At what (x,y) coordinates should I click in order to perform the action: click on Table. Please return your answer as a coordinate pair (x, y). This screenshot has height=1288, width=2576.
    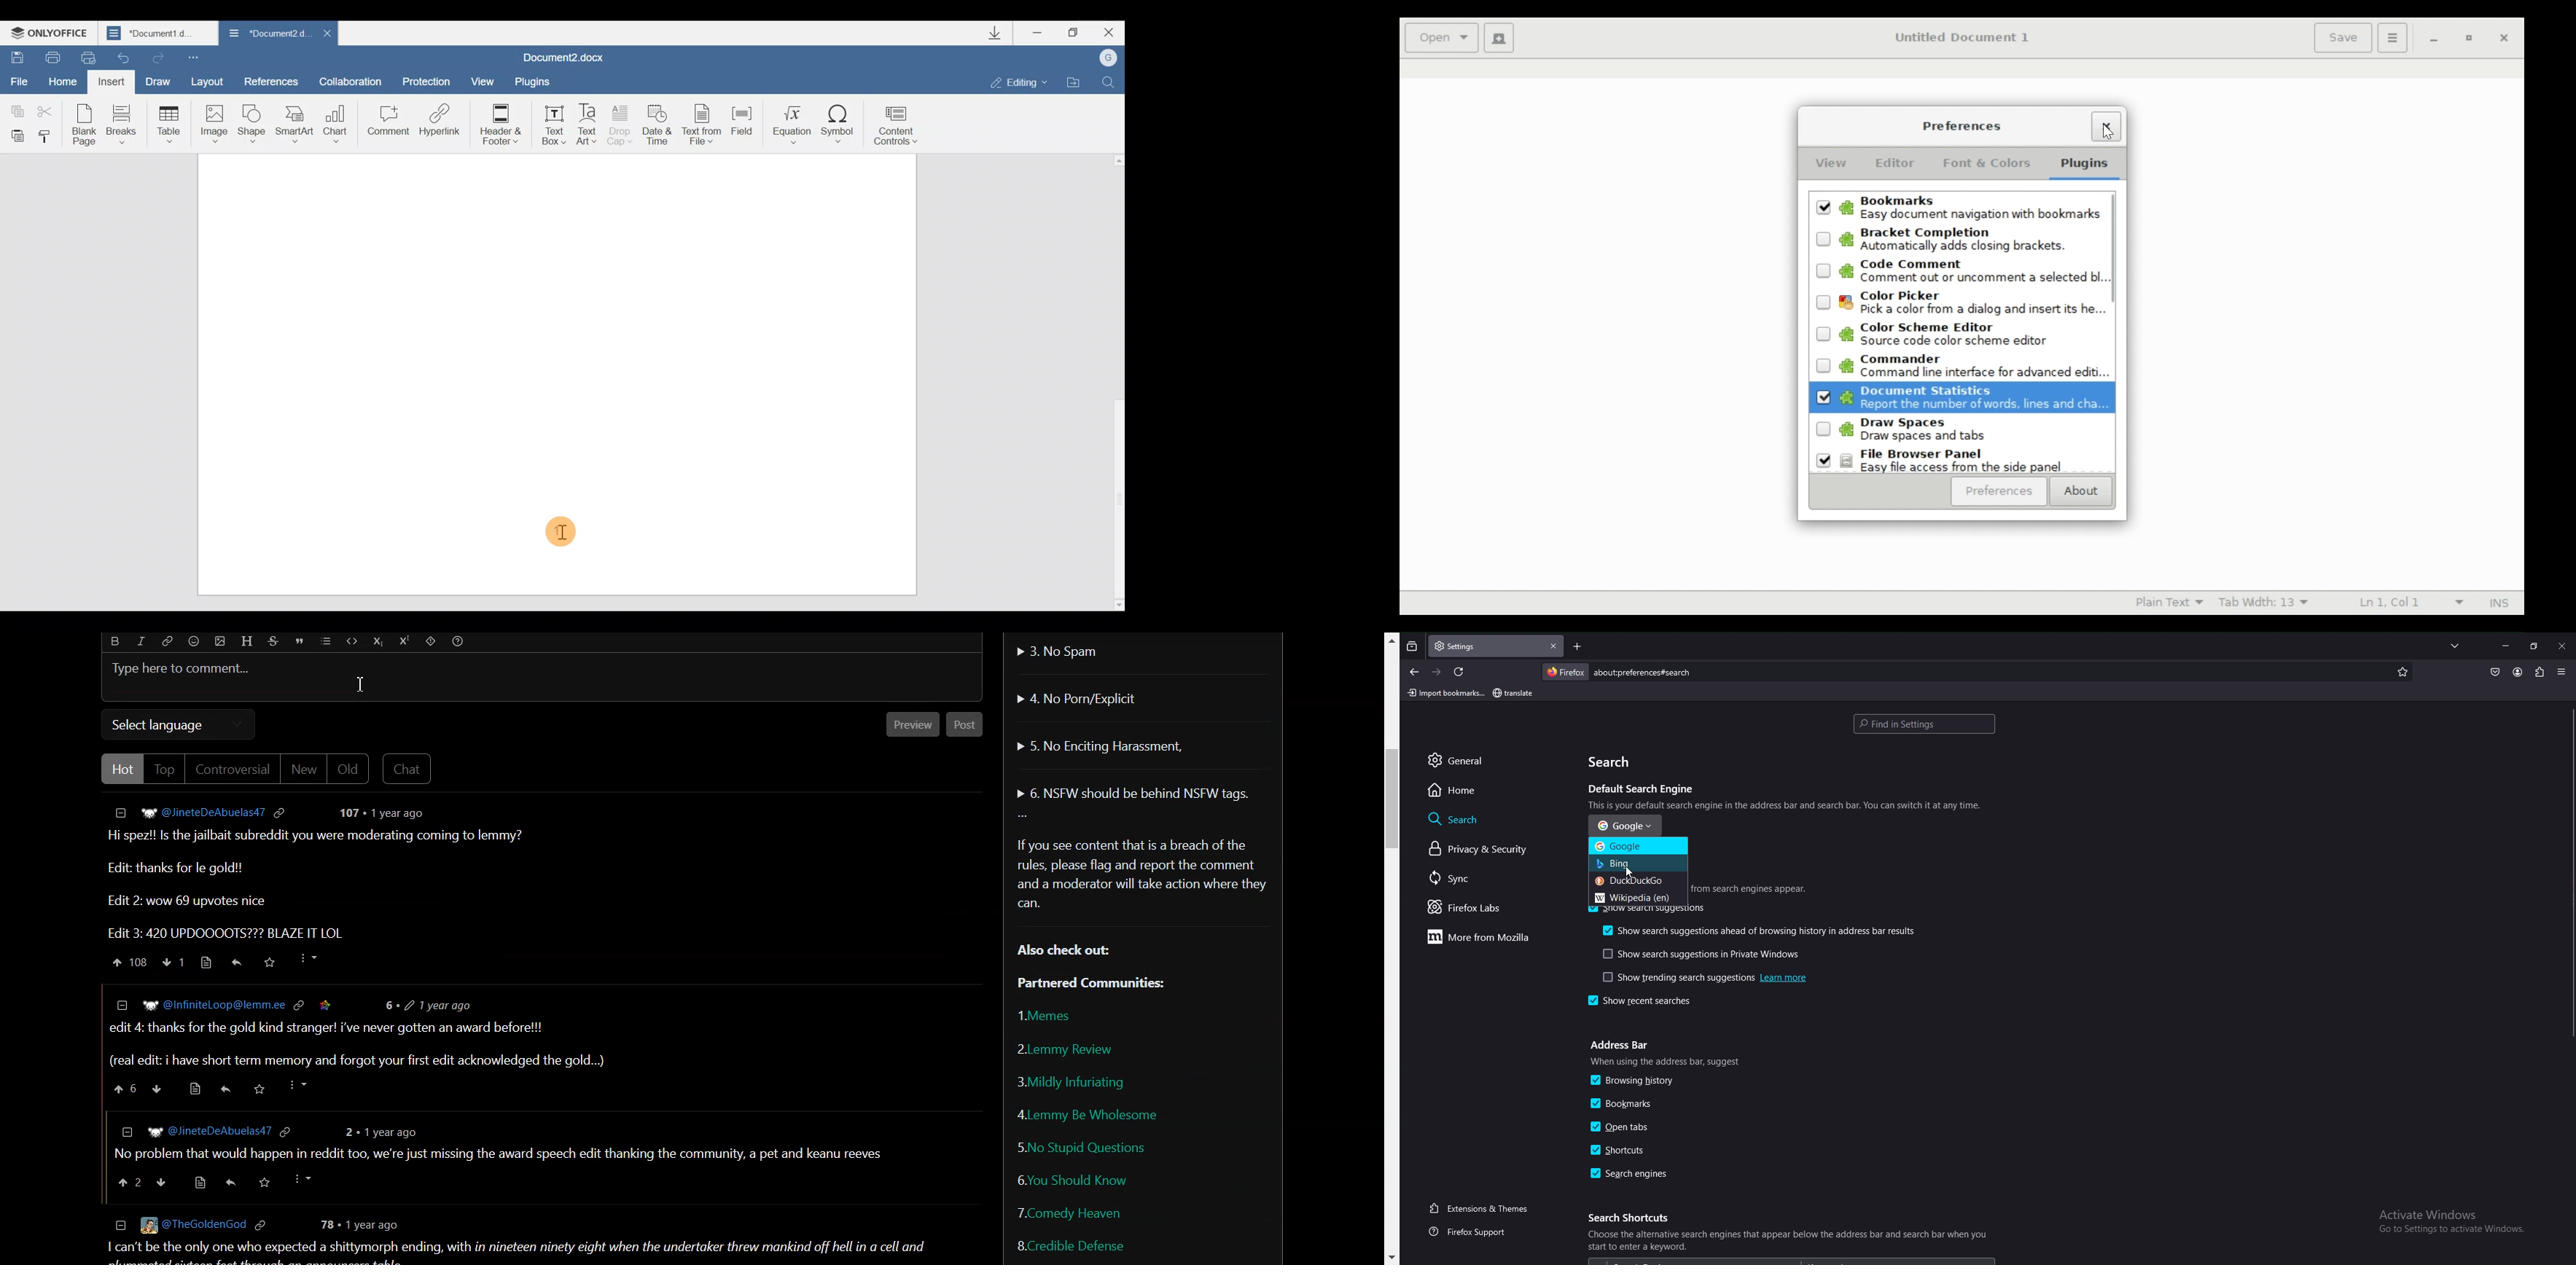
    Looking at the image, I should click on (166, 124).